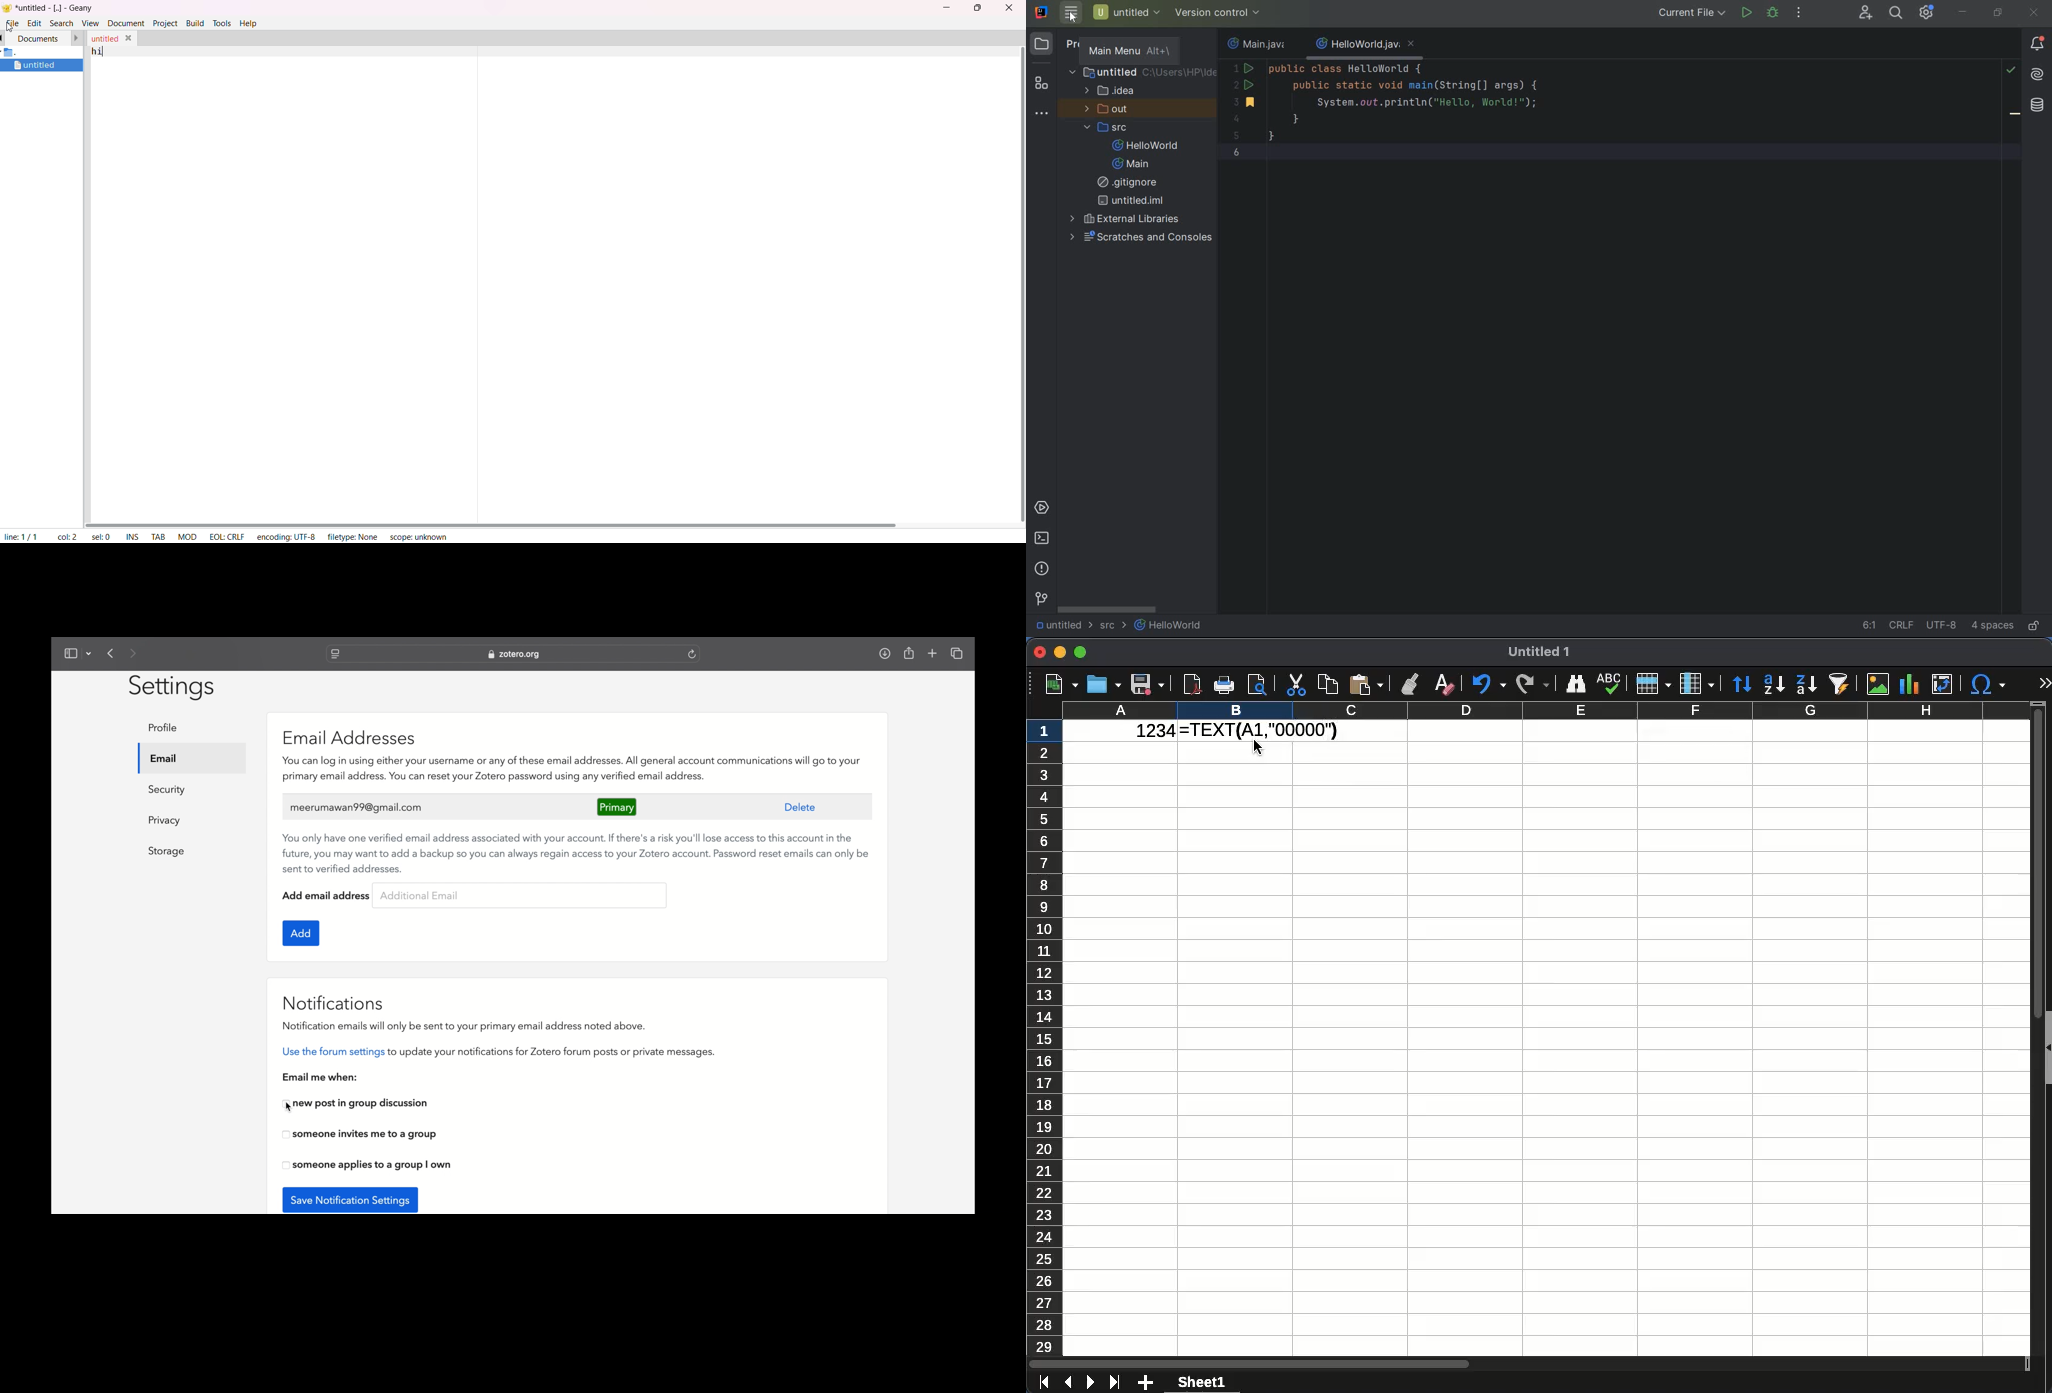  What do you see at coordinates (301, 933) in the screenshot?
I see `add` at bounding box center [301, 933].